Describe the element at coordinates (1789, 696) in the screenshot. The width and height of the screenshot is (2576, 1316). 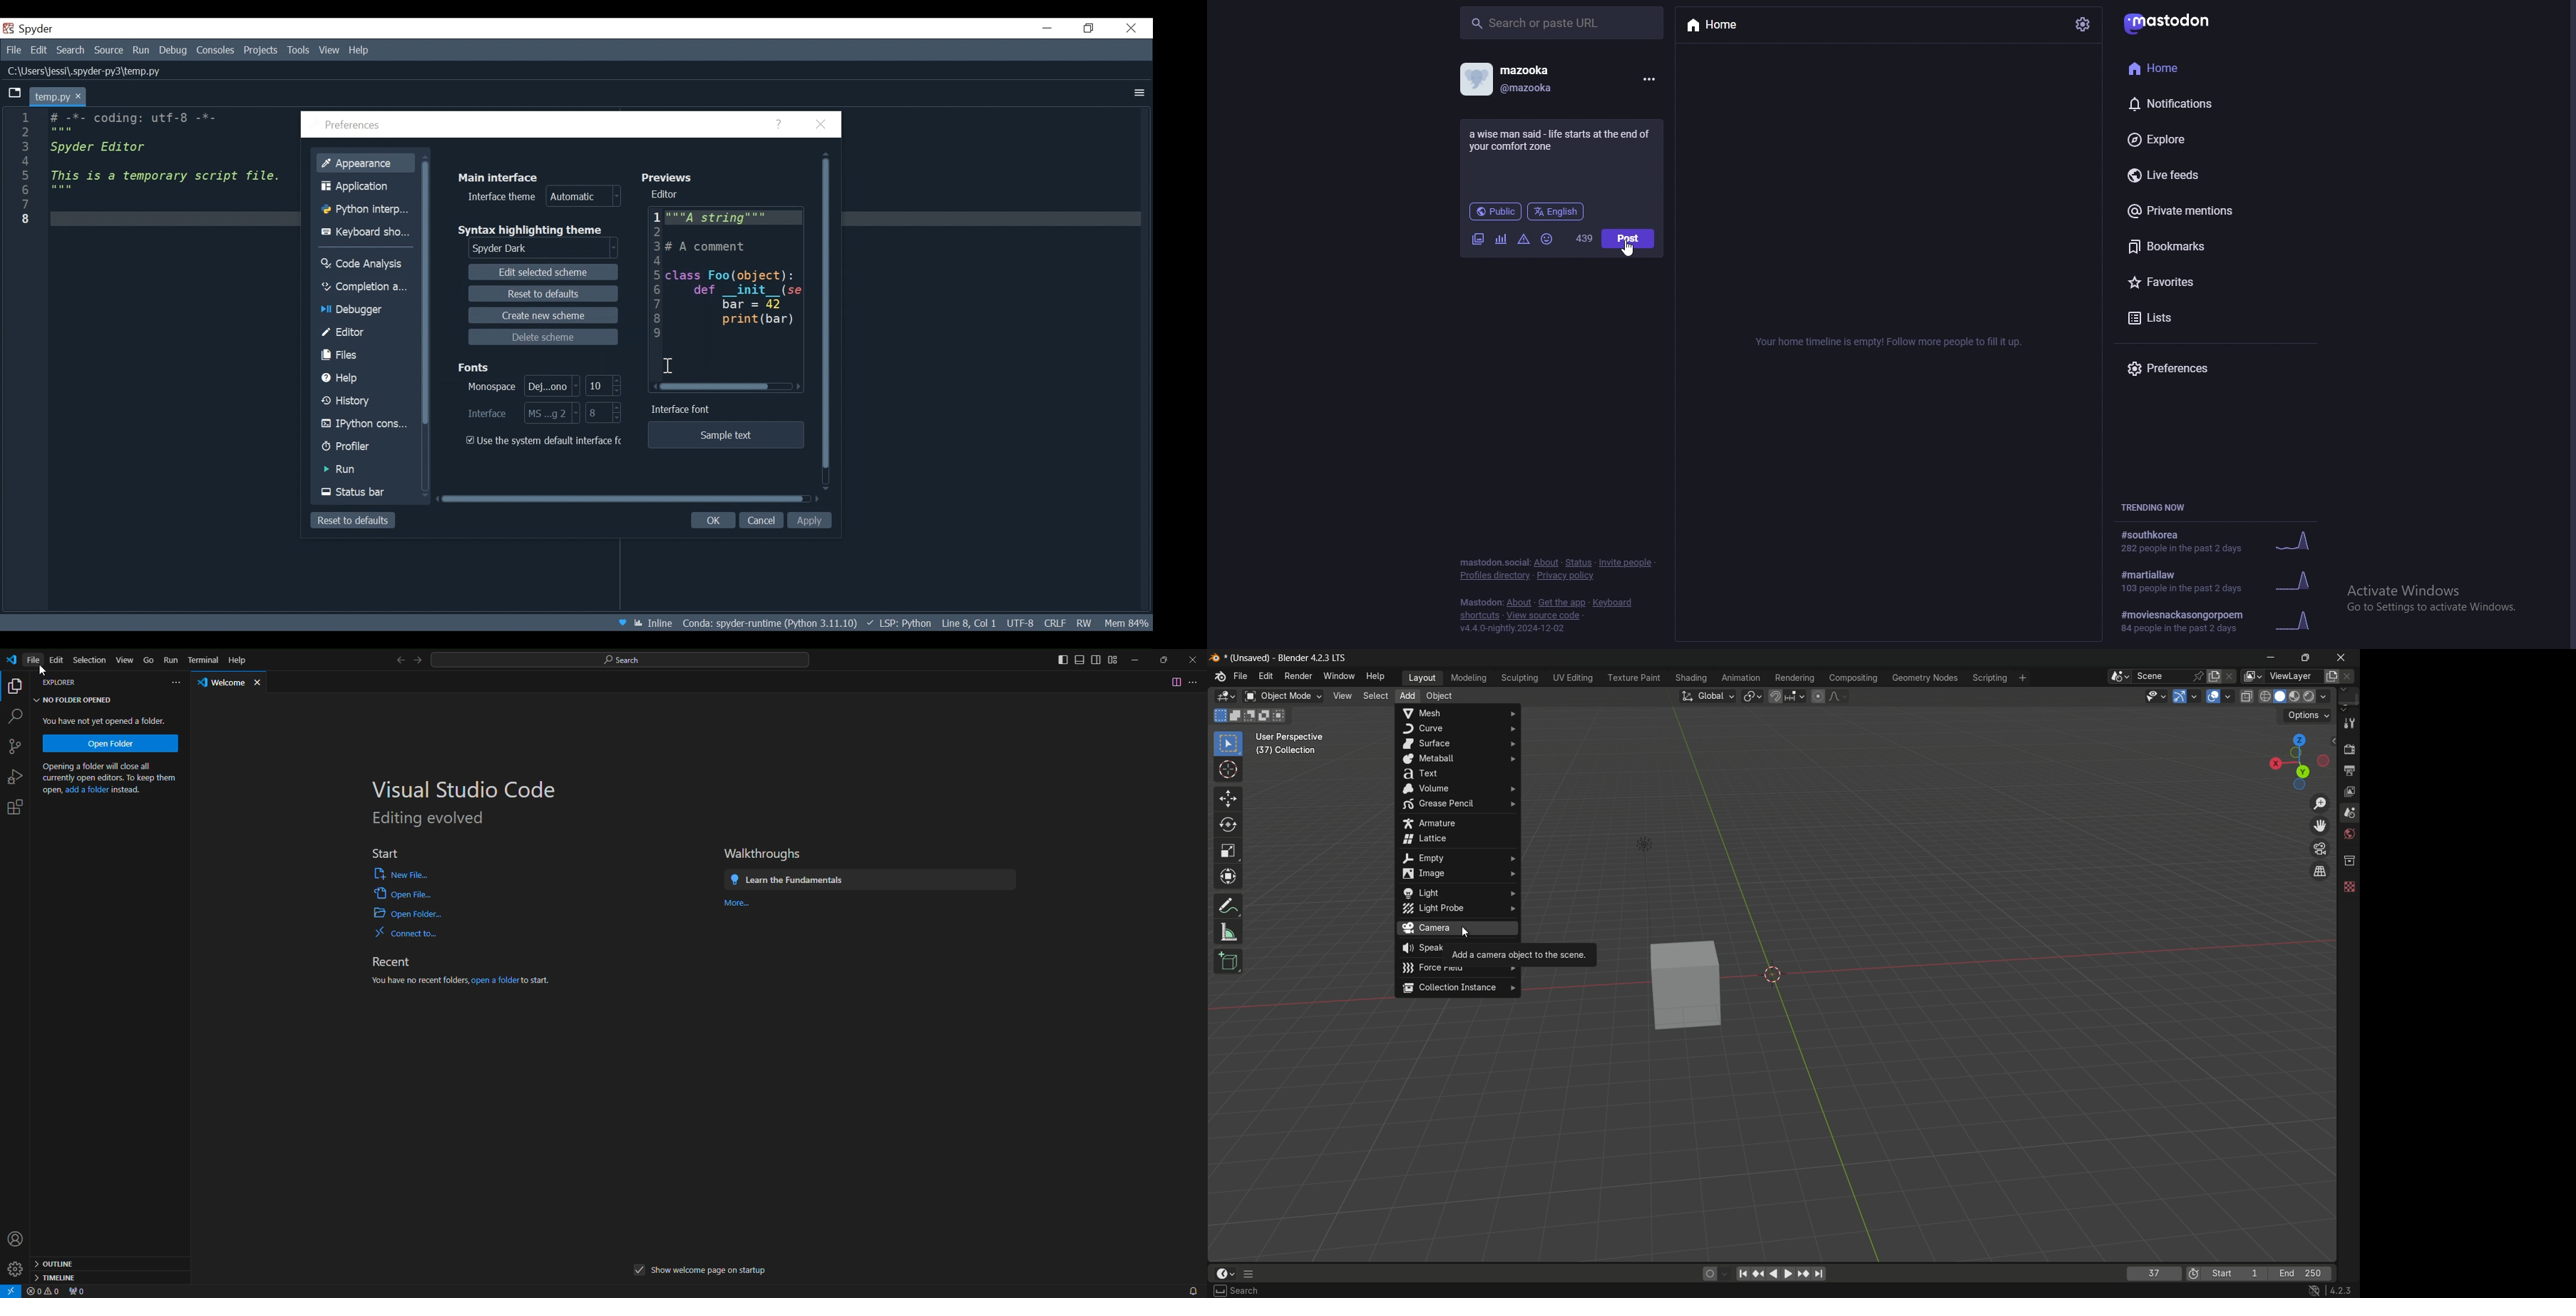
I see `snap` at that location.